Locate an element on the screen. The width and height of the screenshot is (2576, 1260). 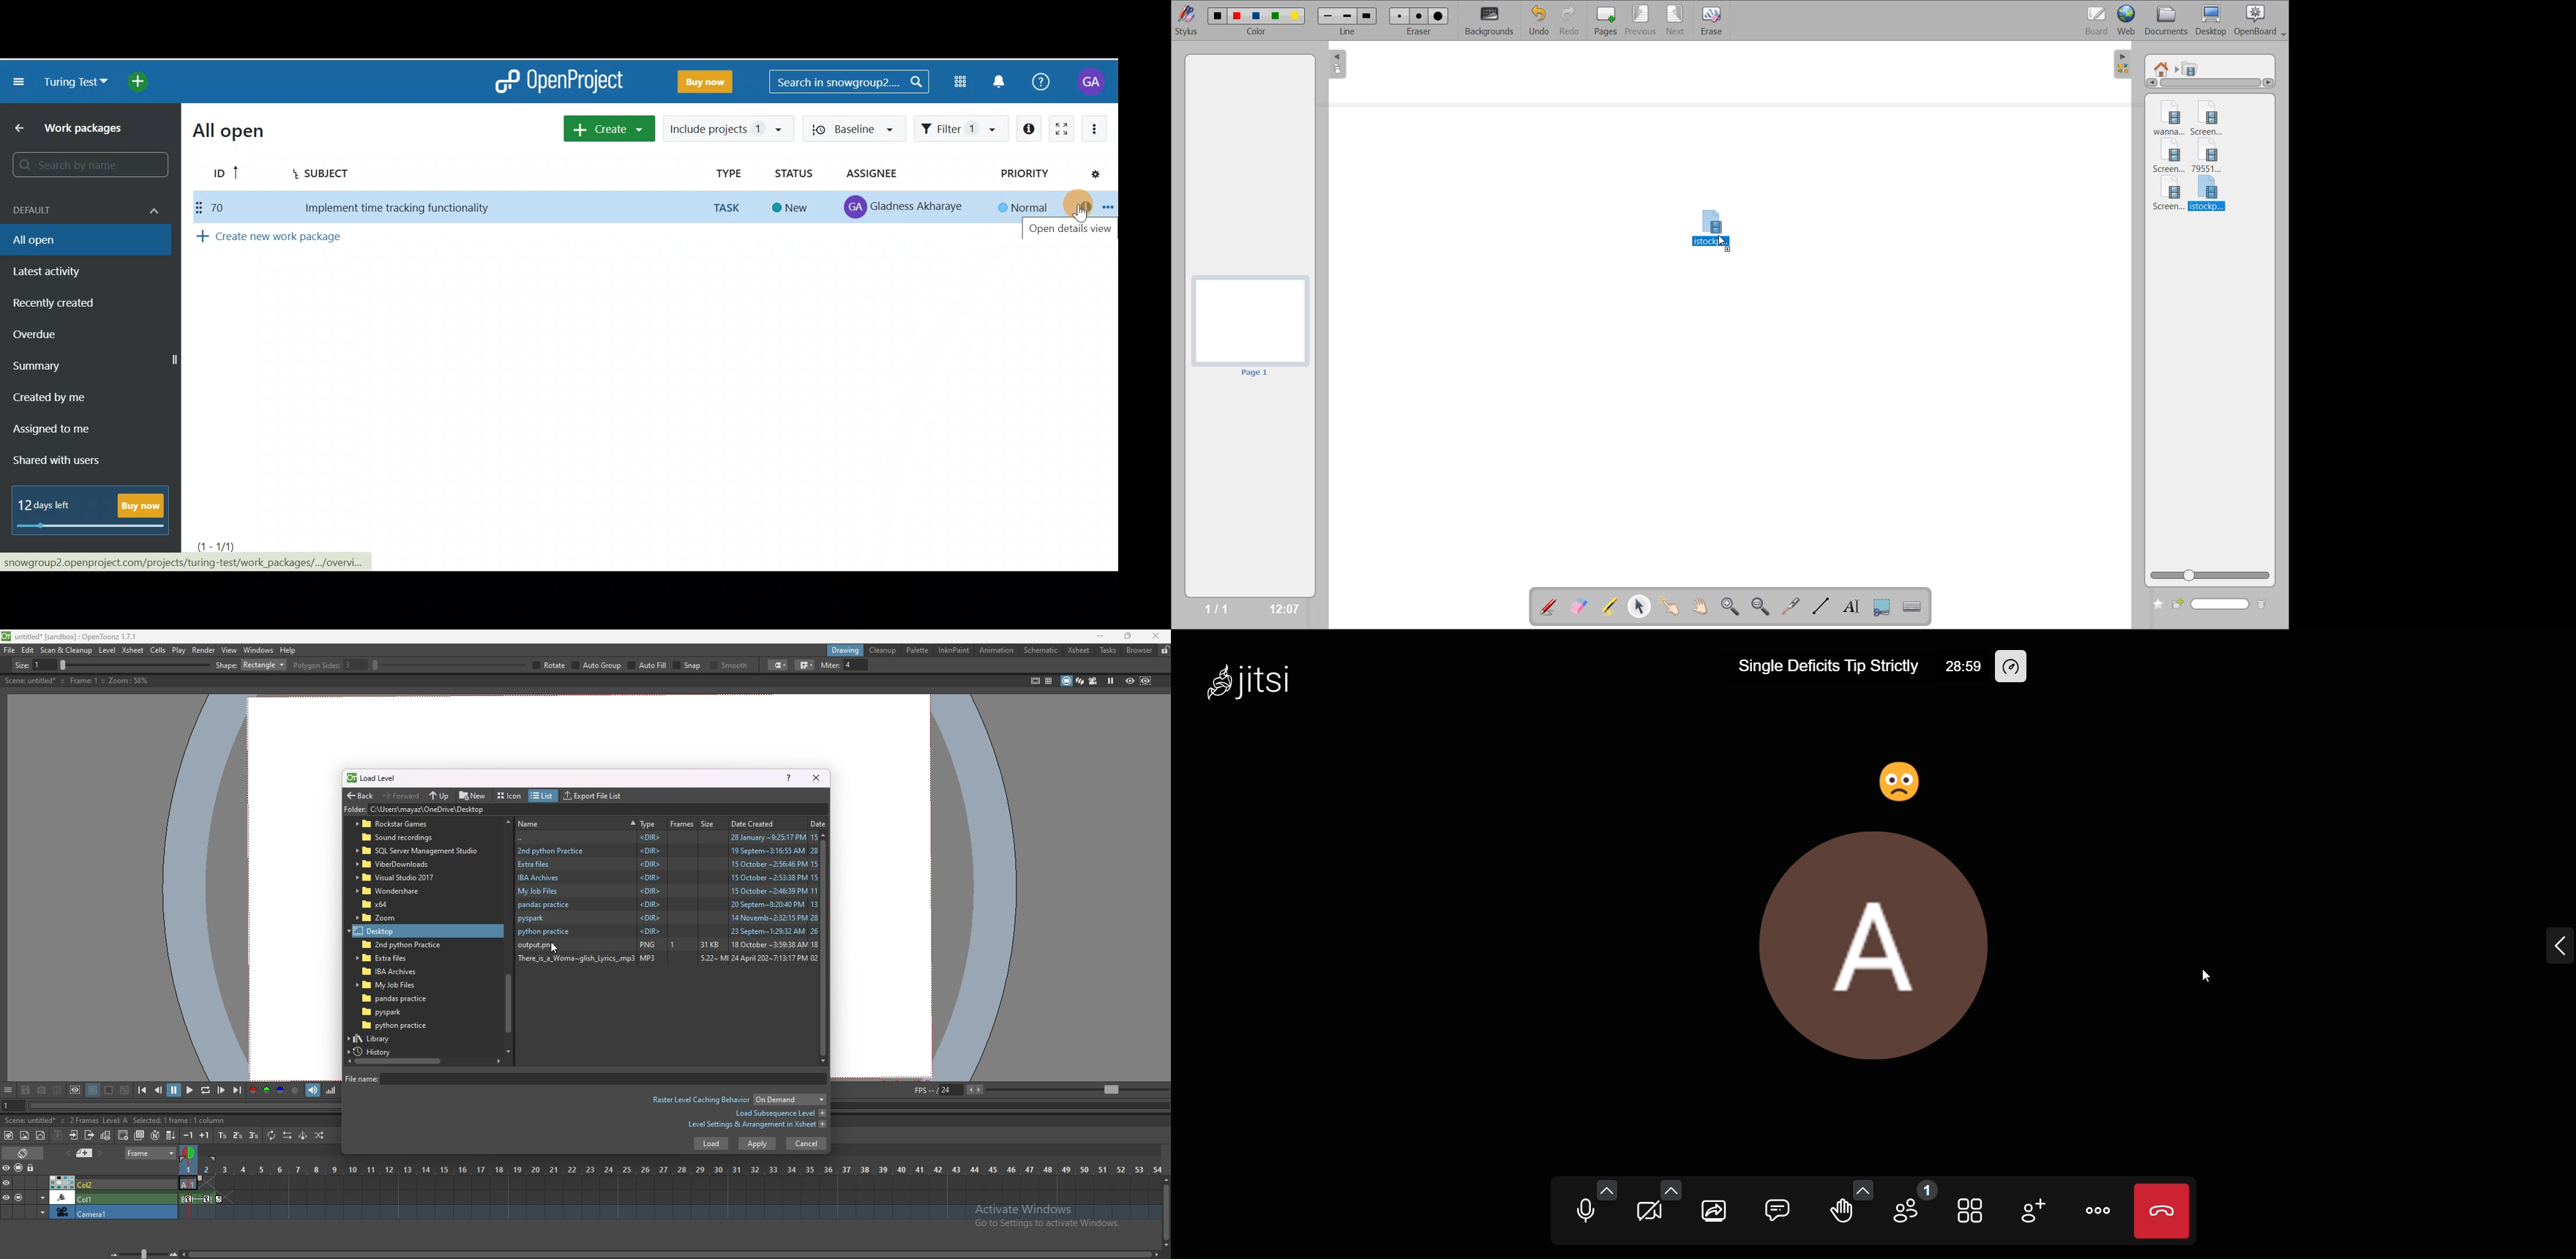
line  is located at coordinates (1347, 33).